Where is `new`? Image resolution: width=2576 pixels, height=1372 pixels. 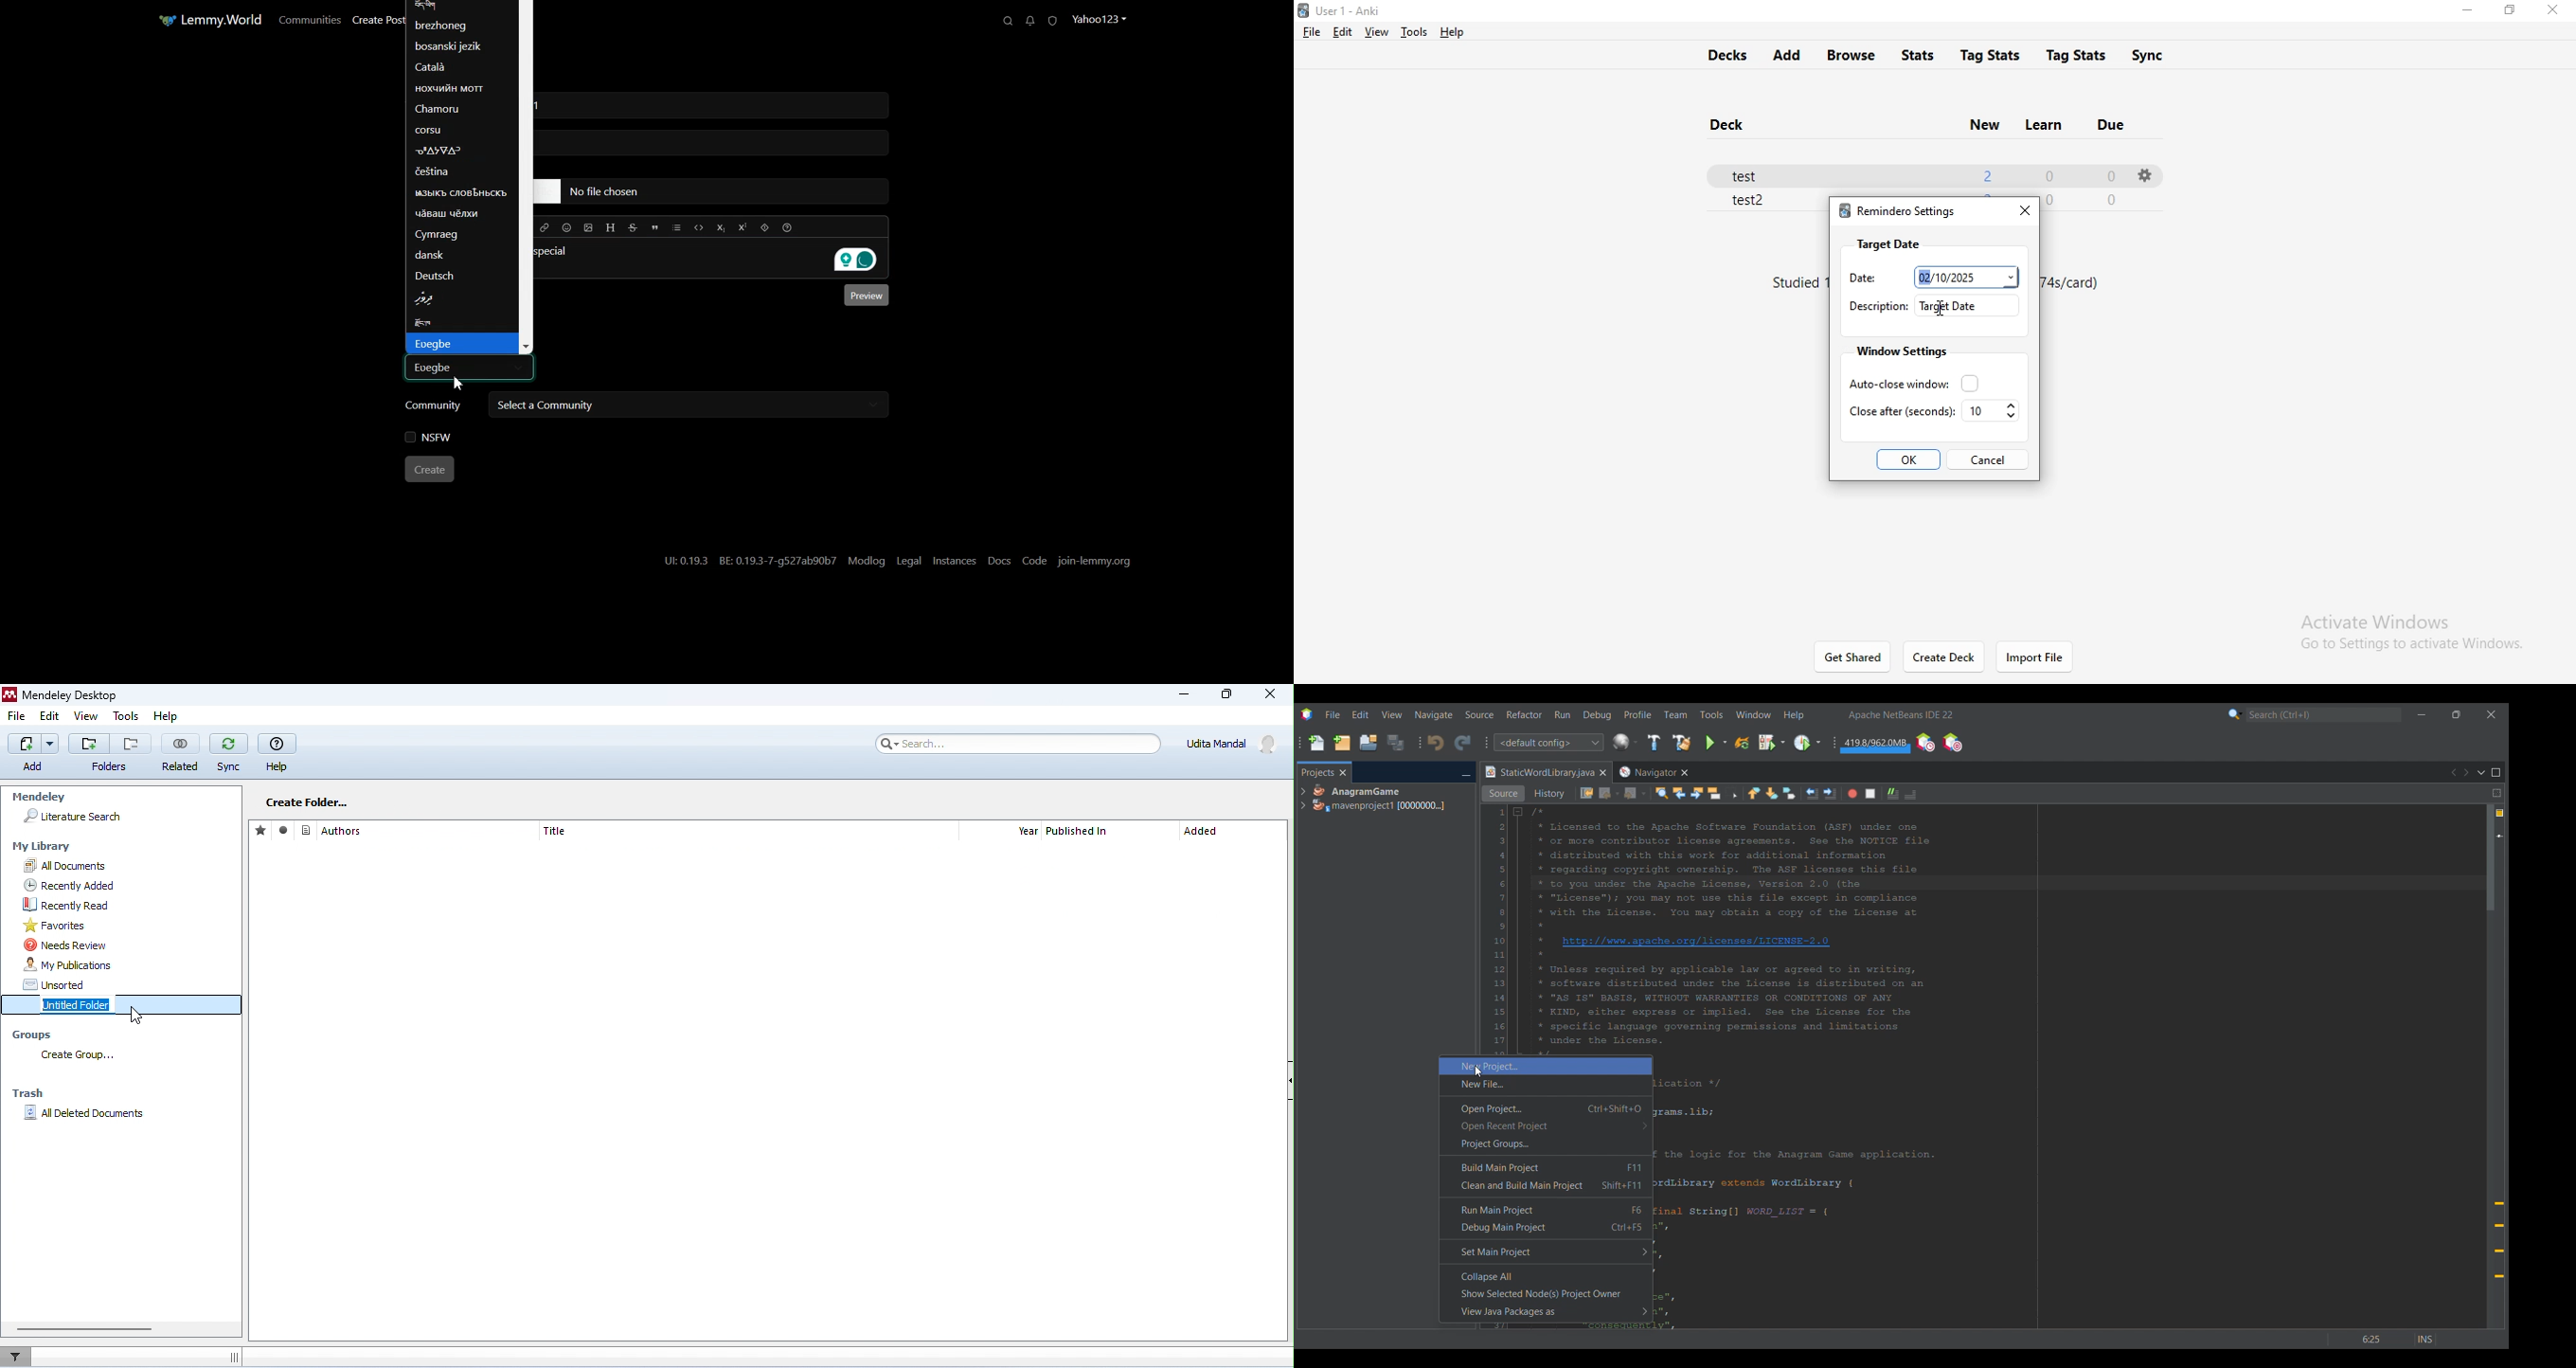 new is located at coordinates (1983, 123).